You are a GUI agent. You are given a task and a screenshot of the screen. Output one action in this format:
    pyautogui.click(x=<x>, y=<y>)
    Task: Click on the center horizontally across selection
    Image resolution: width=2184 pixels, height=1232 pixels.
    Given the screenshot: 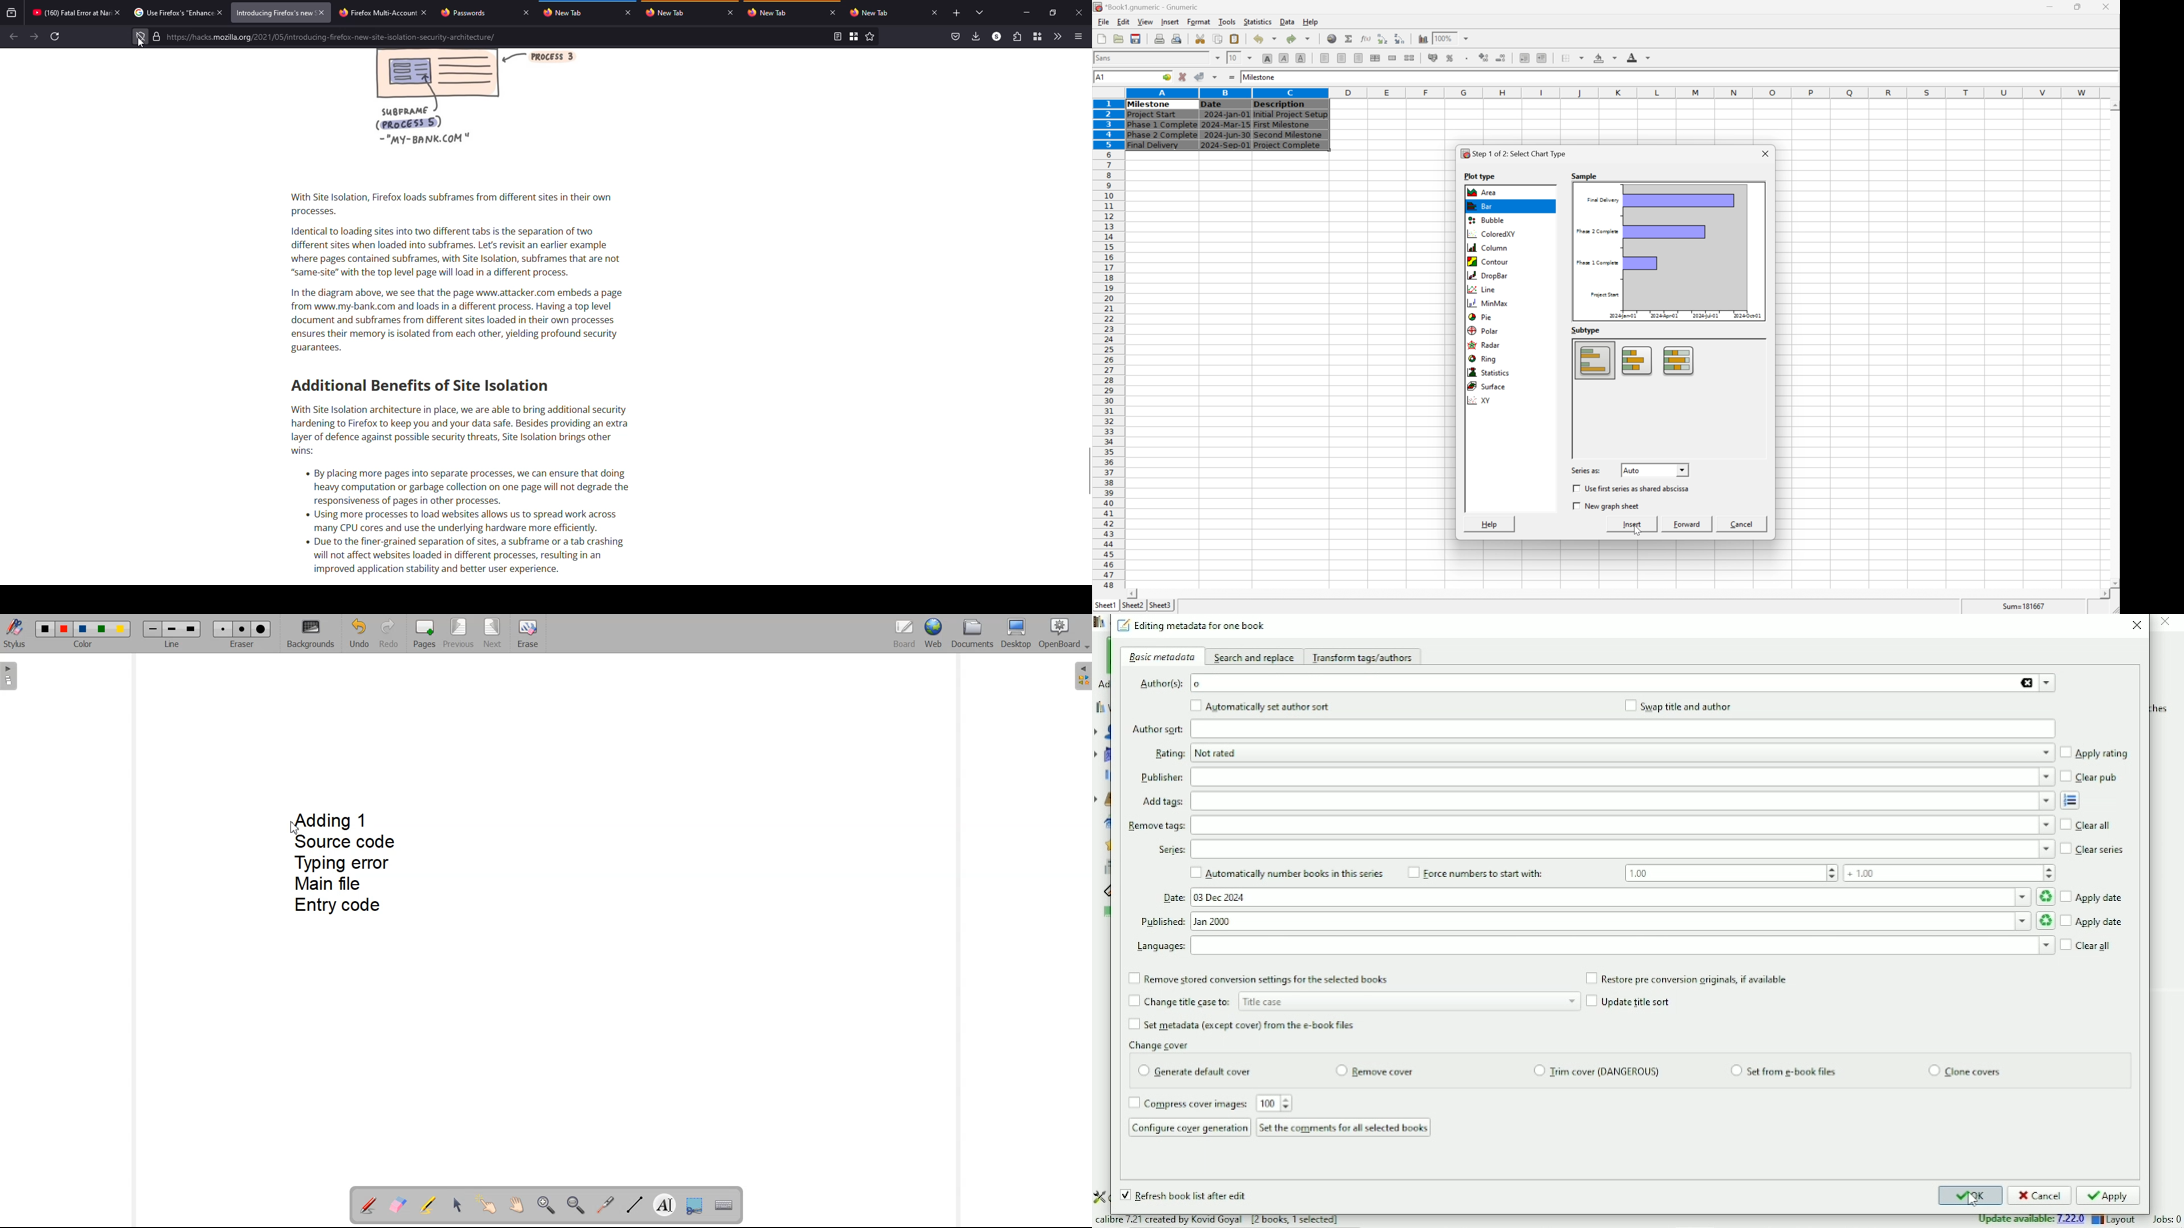 What is the action you would take?
    pyautogui.click(x=1376, y=58)
    